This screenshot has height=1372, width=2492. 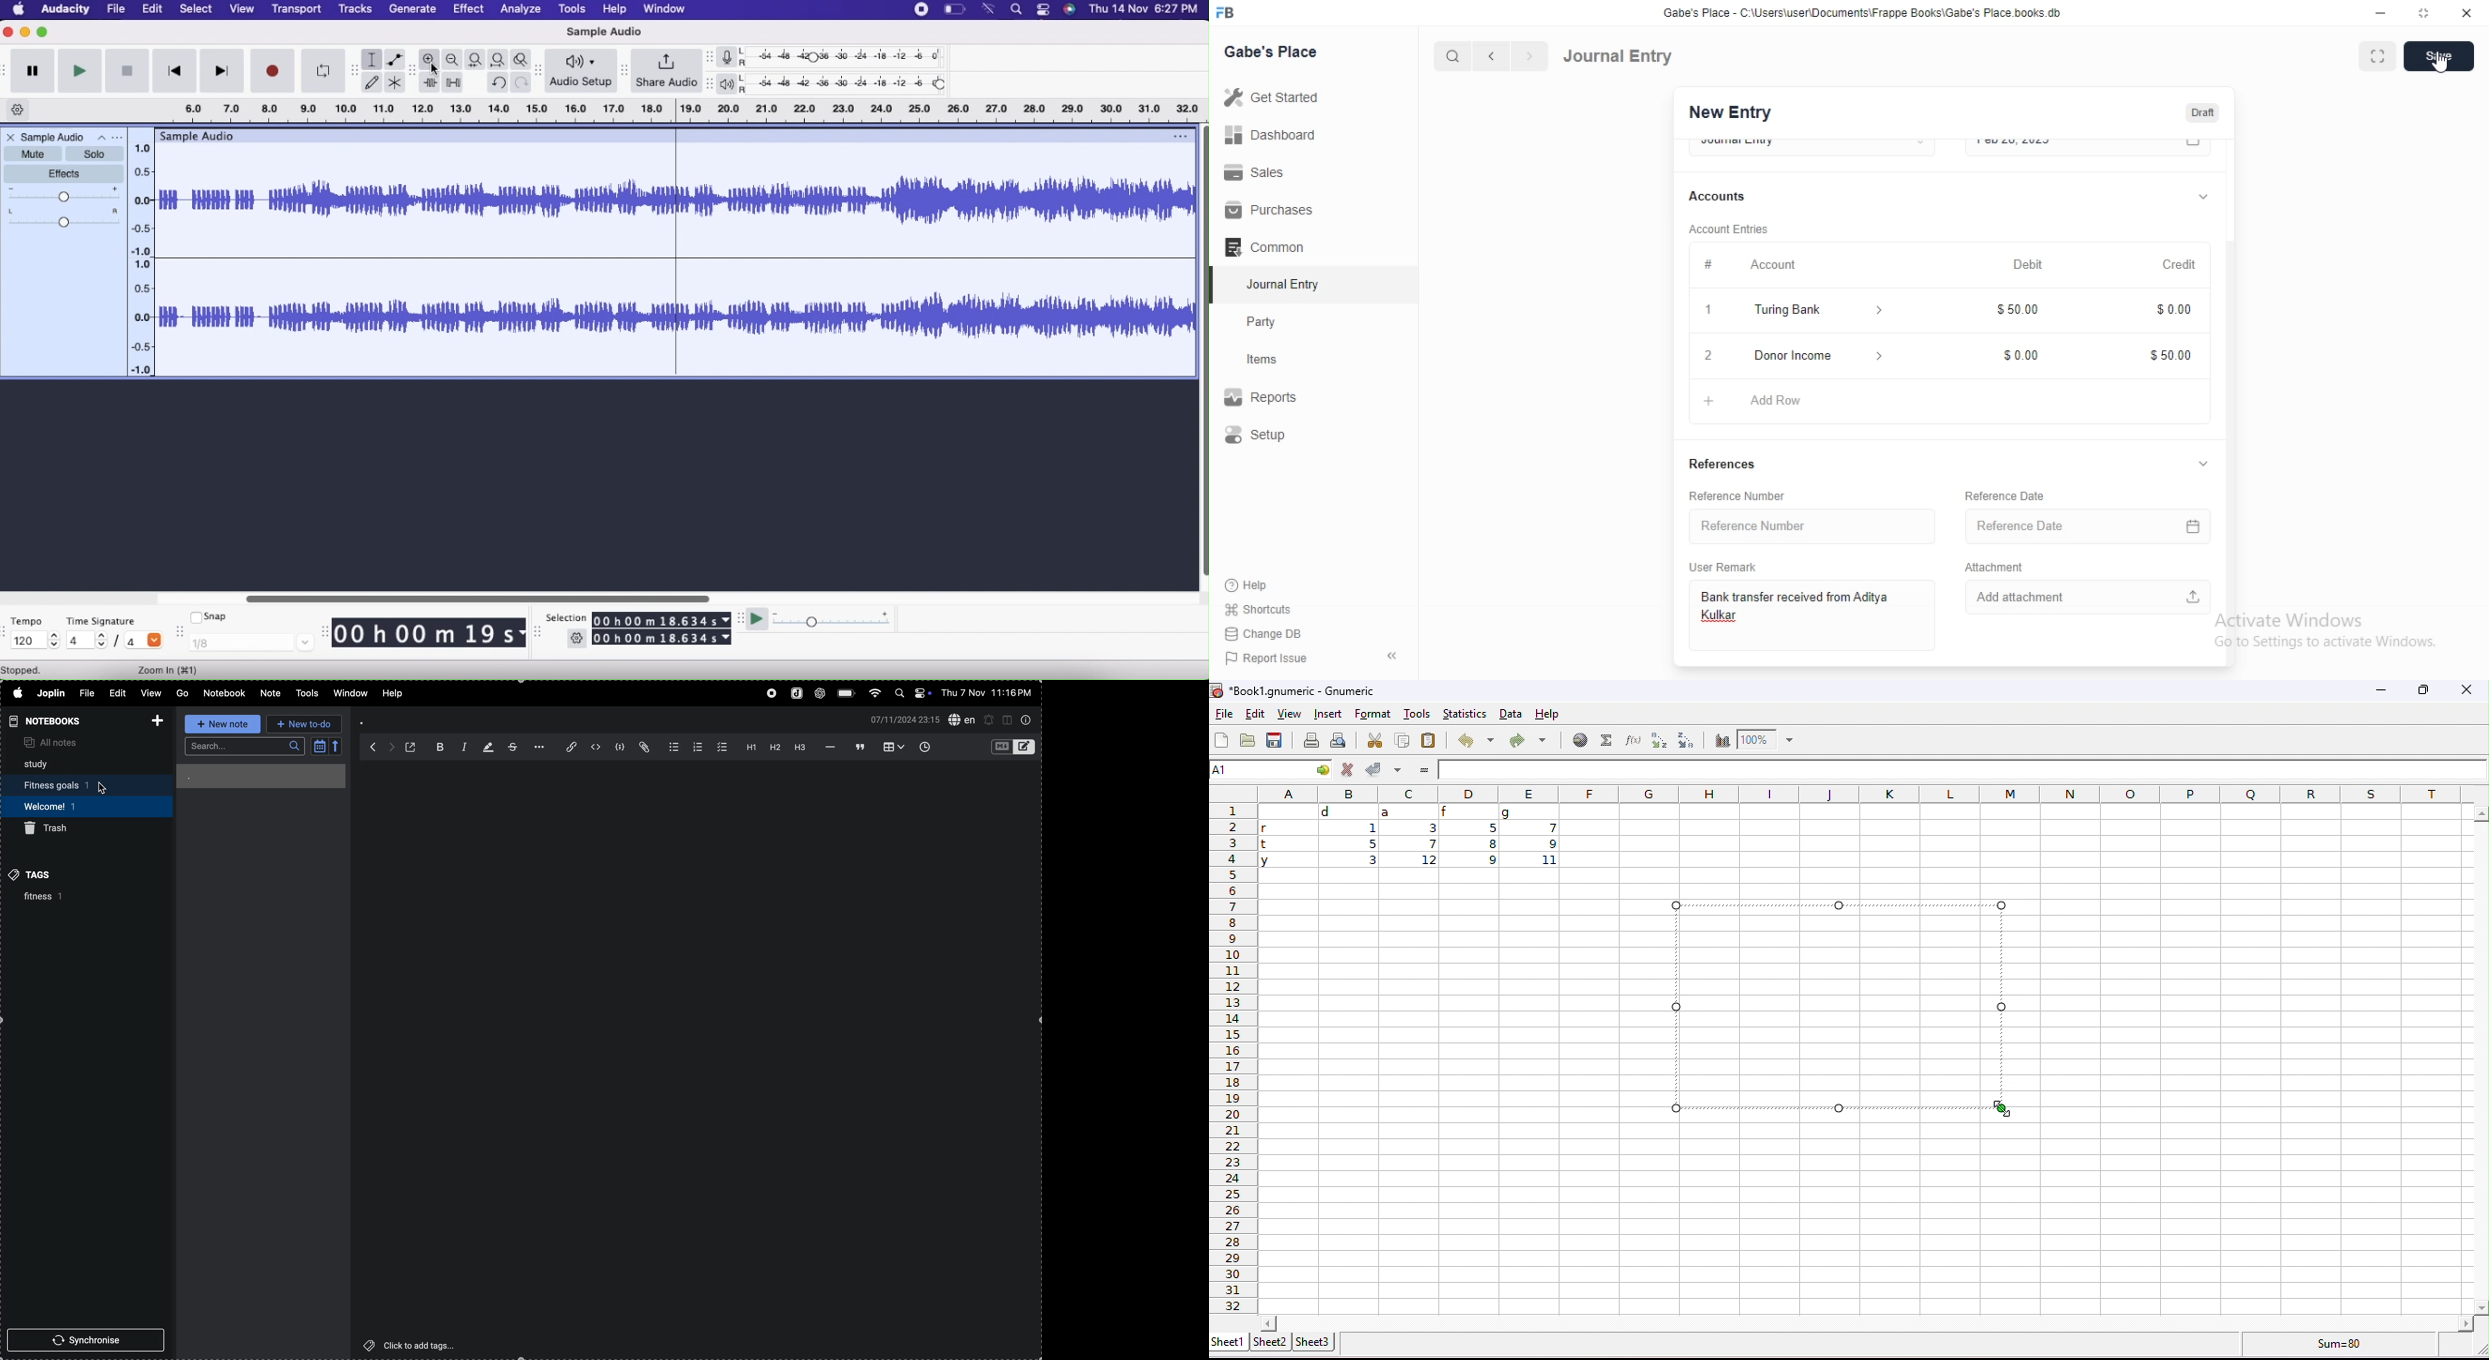 What do you see at coordinates (1275, 322) in the screenshot?
I see `Party` at bounding box center [1275, 322].